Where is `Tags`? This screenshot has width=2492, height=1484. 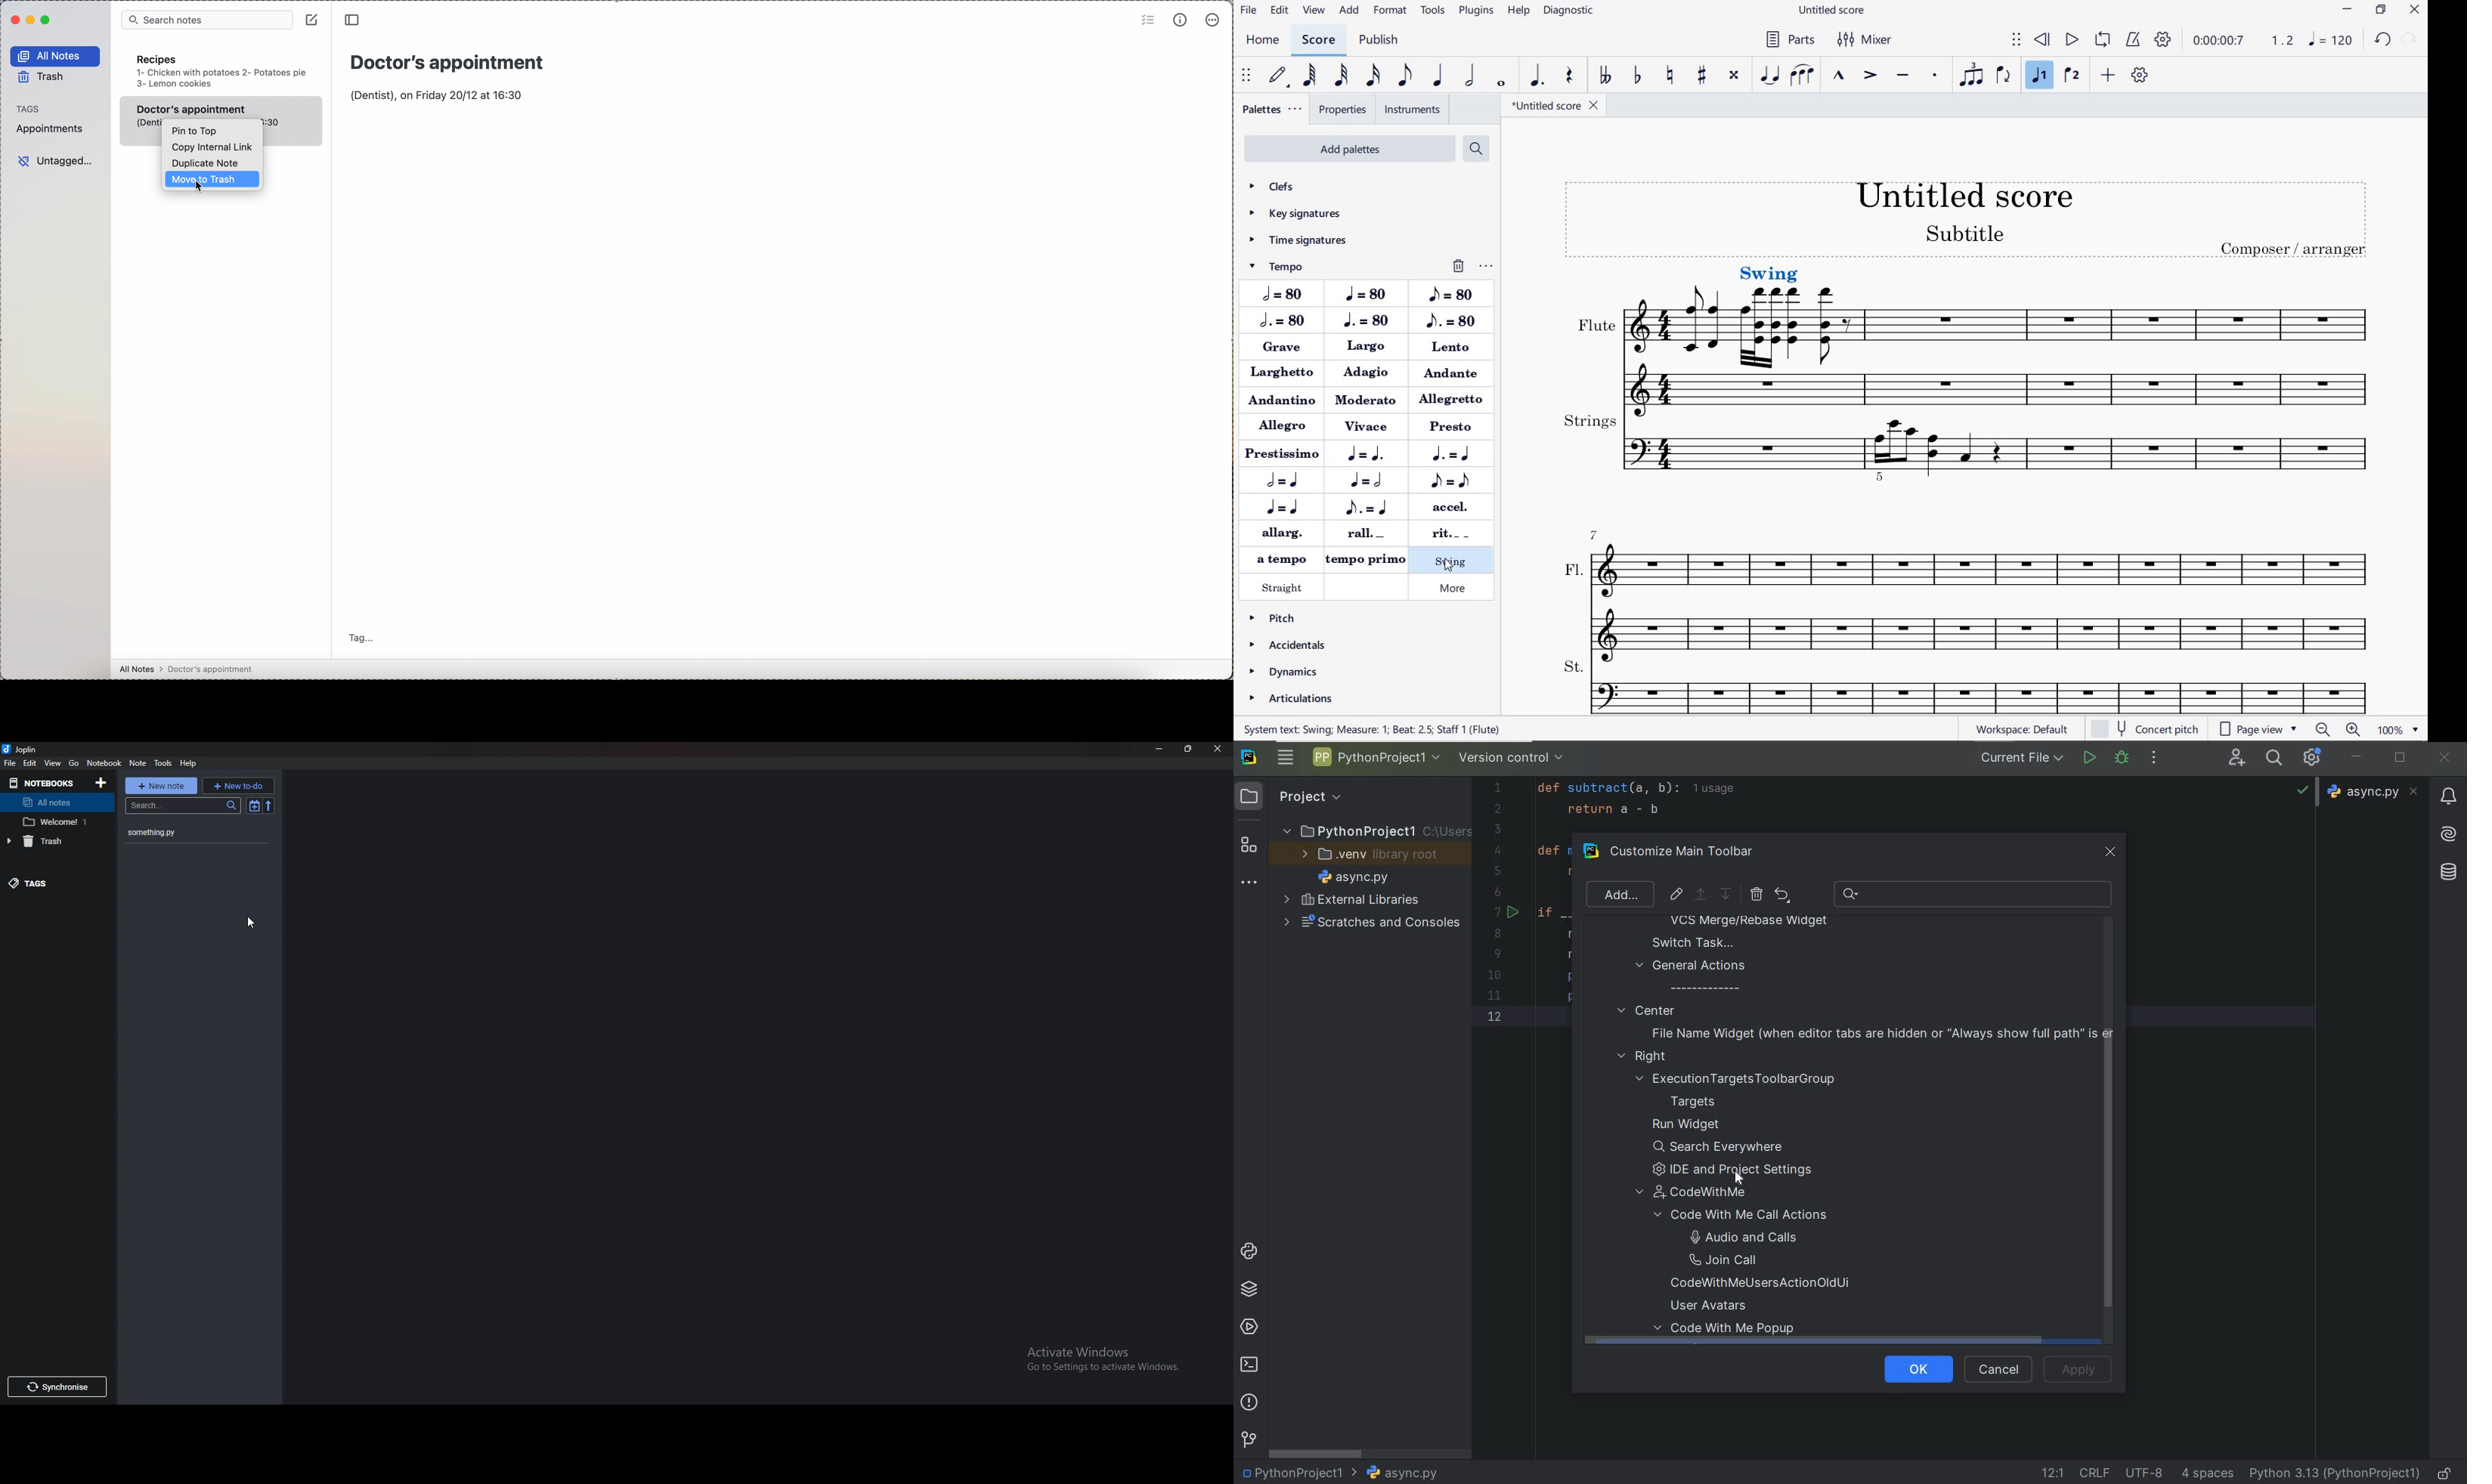
Tags is located at coordinates (44, 884).